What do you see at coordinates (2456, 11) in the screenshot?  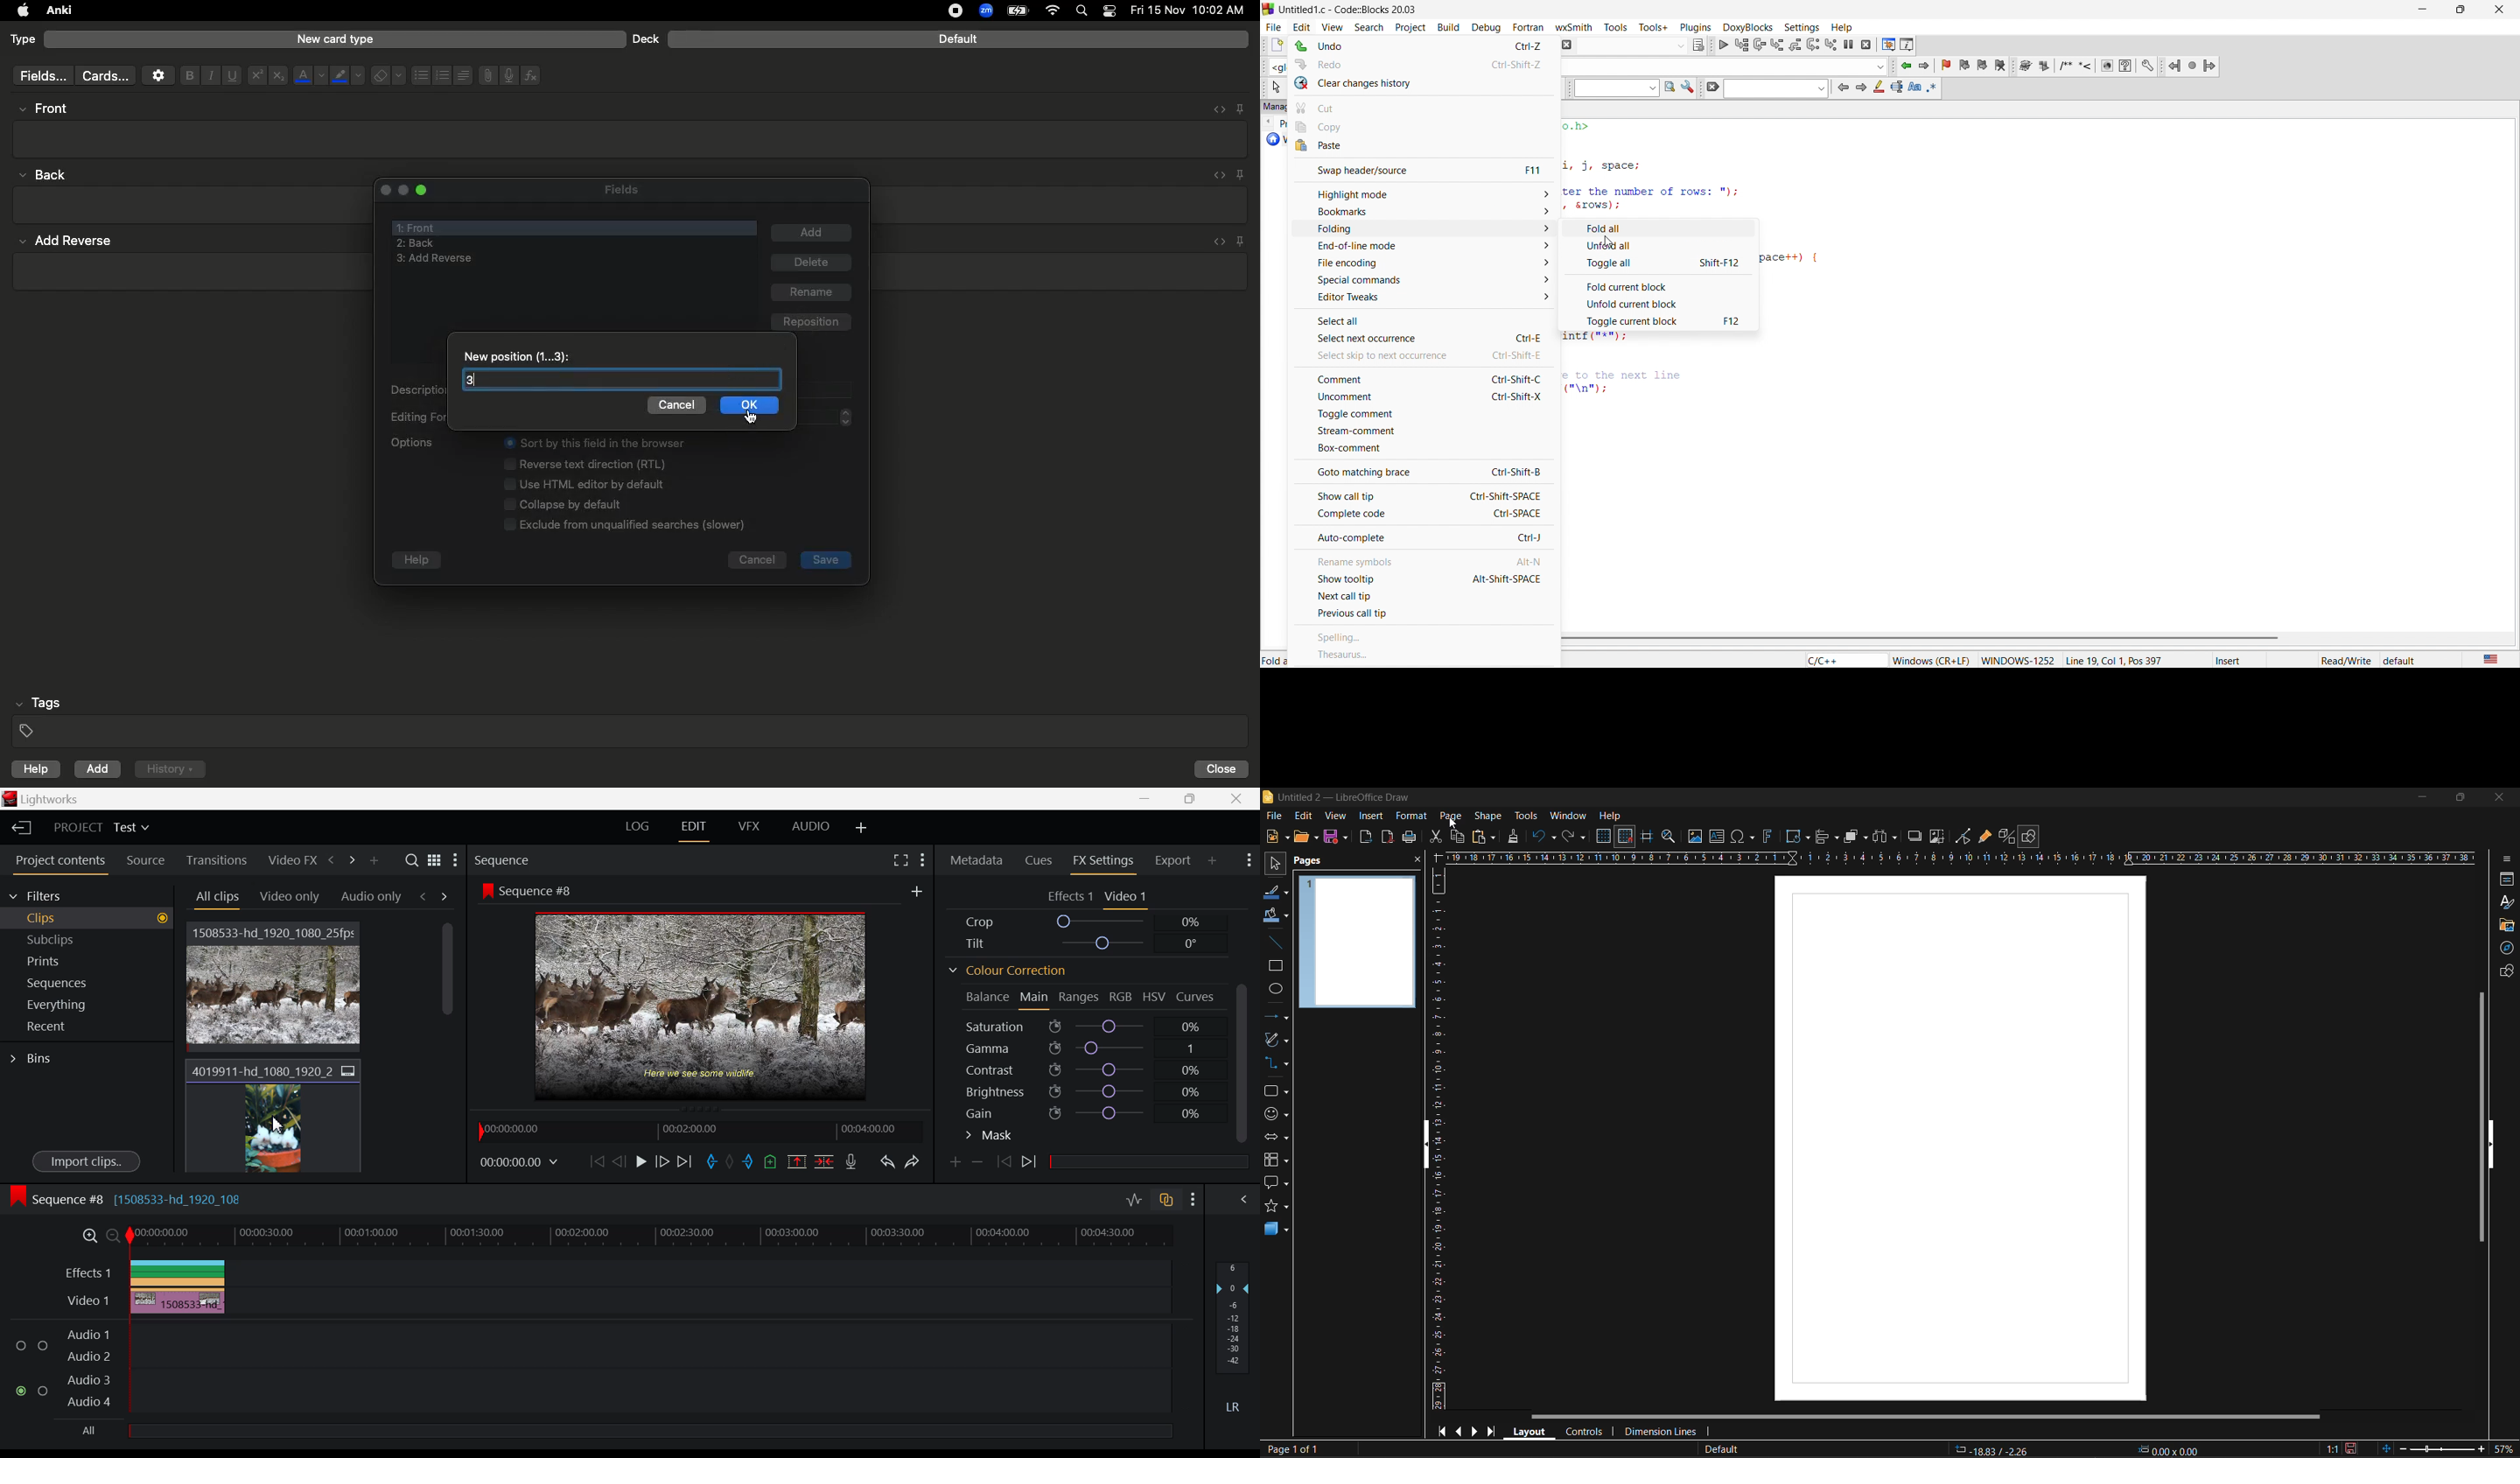 I see `maximize/restore` at bounding box center [2456, 11].